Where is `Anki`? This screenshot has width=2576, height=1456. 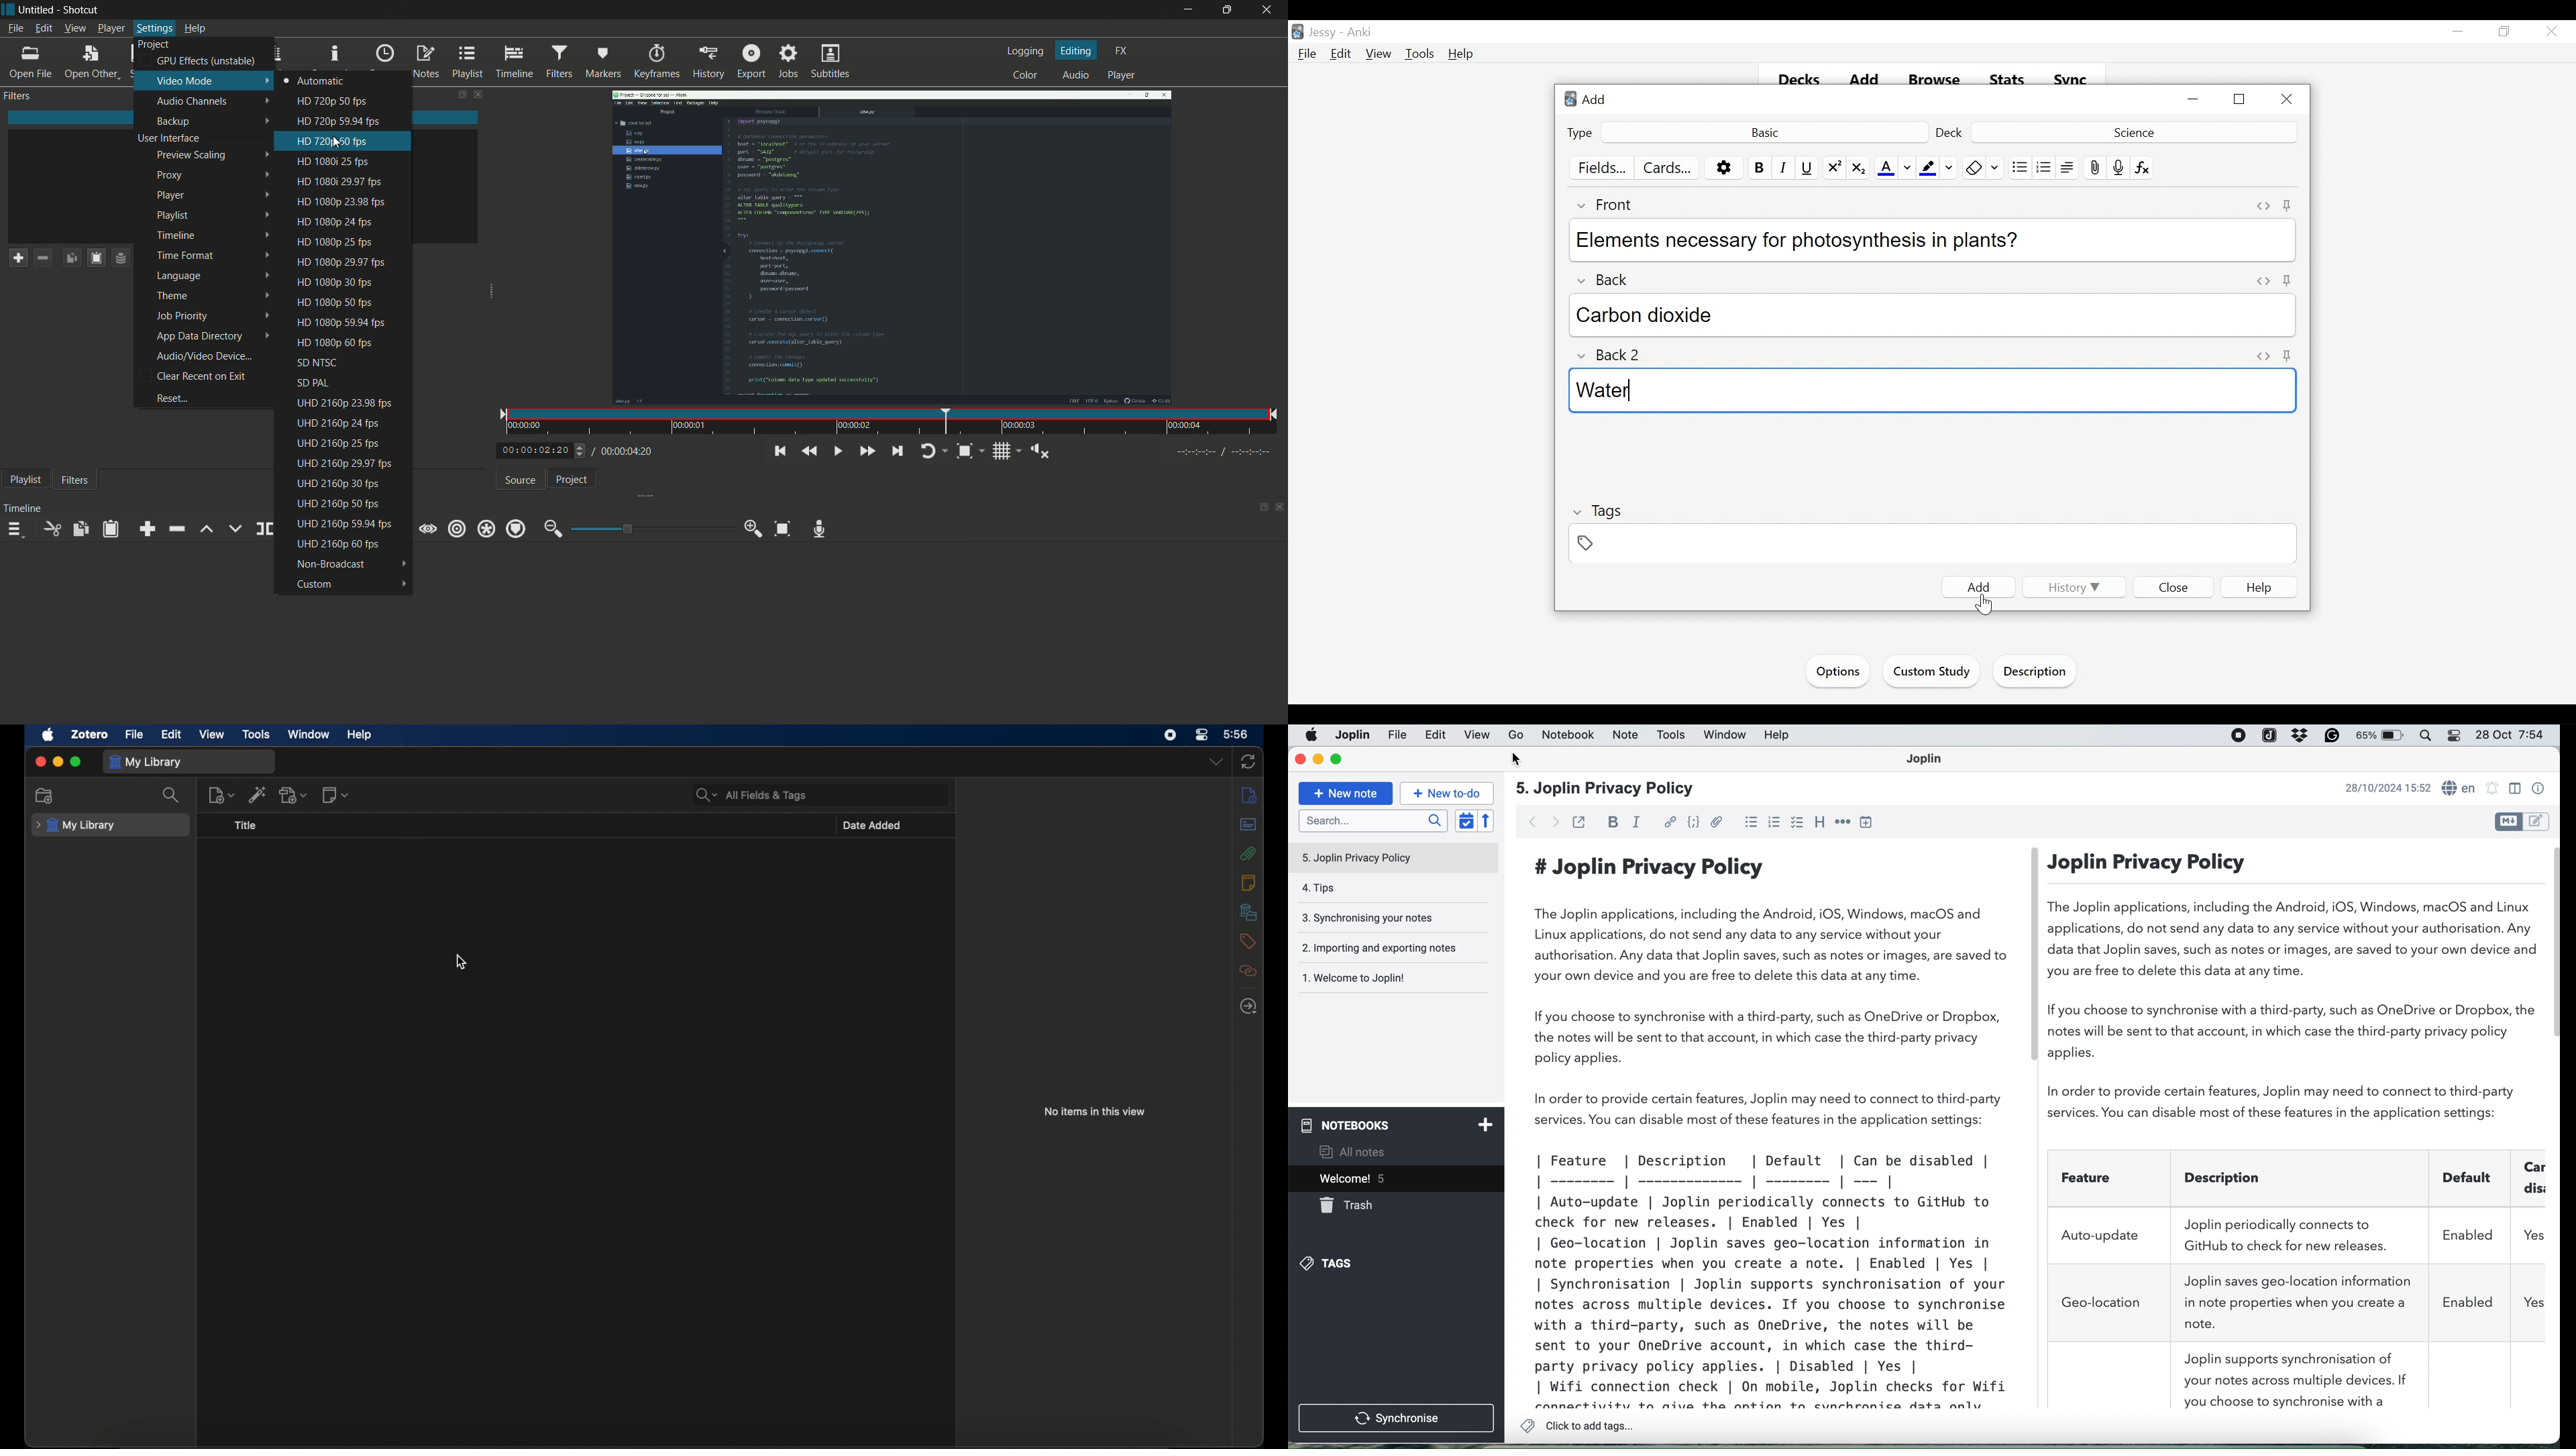 Anki is located at coordinates (1360, 33).